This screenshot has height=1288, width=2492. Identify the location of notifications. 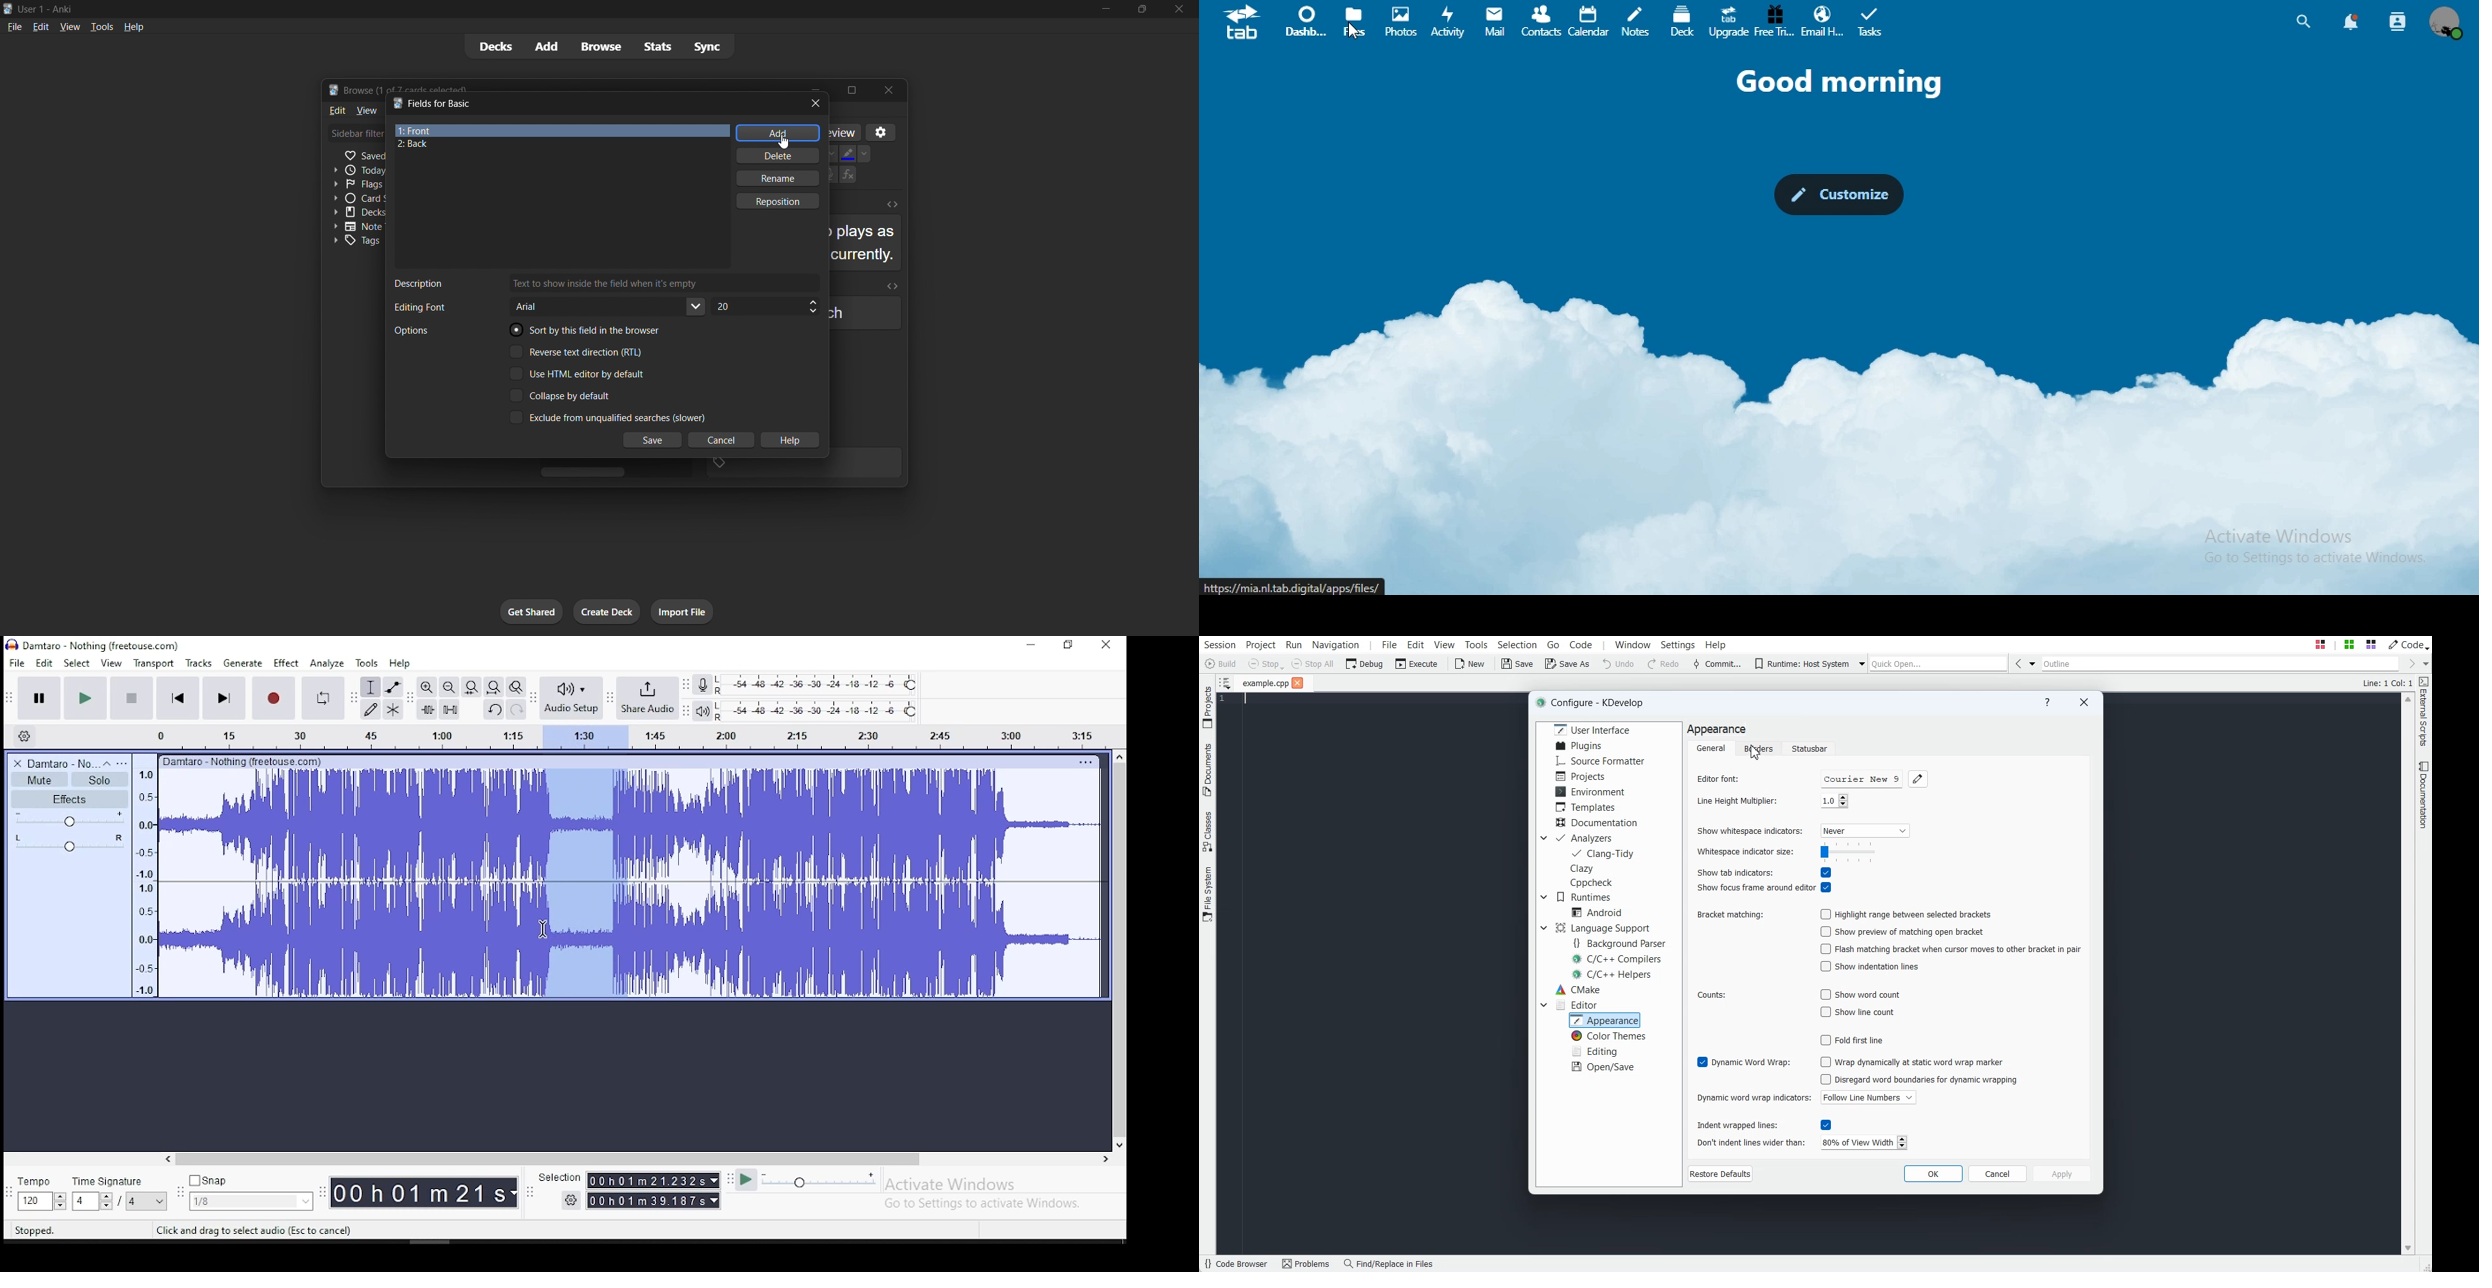
(2351, 21).